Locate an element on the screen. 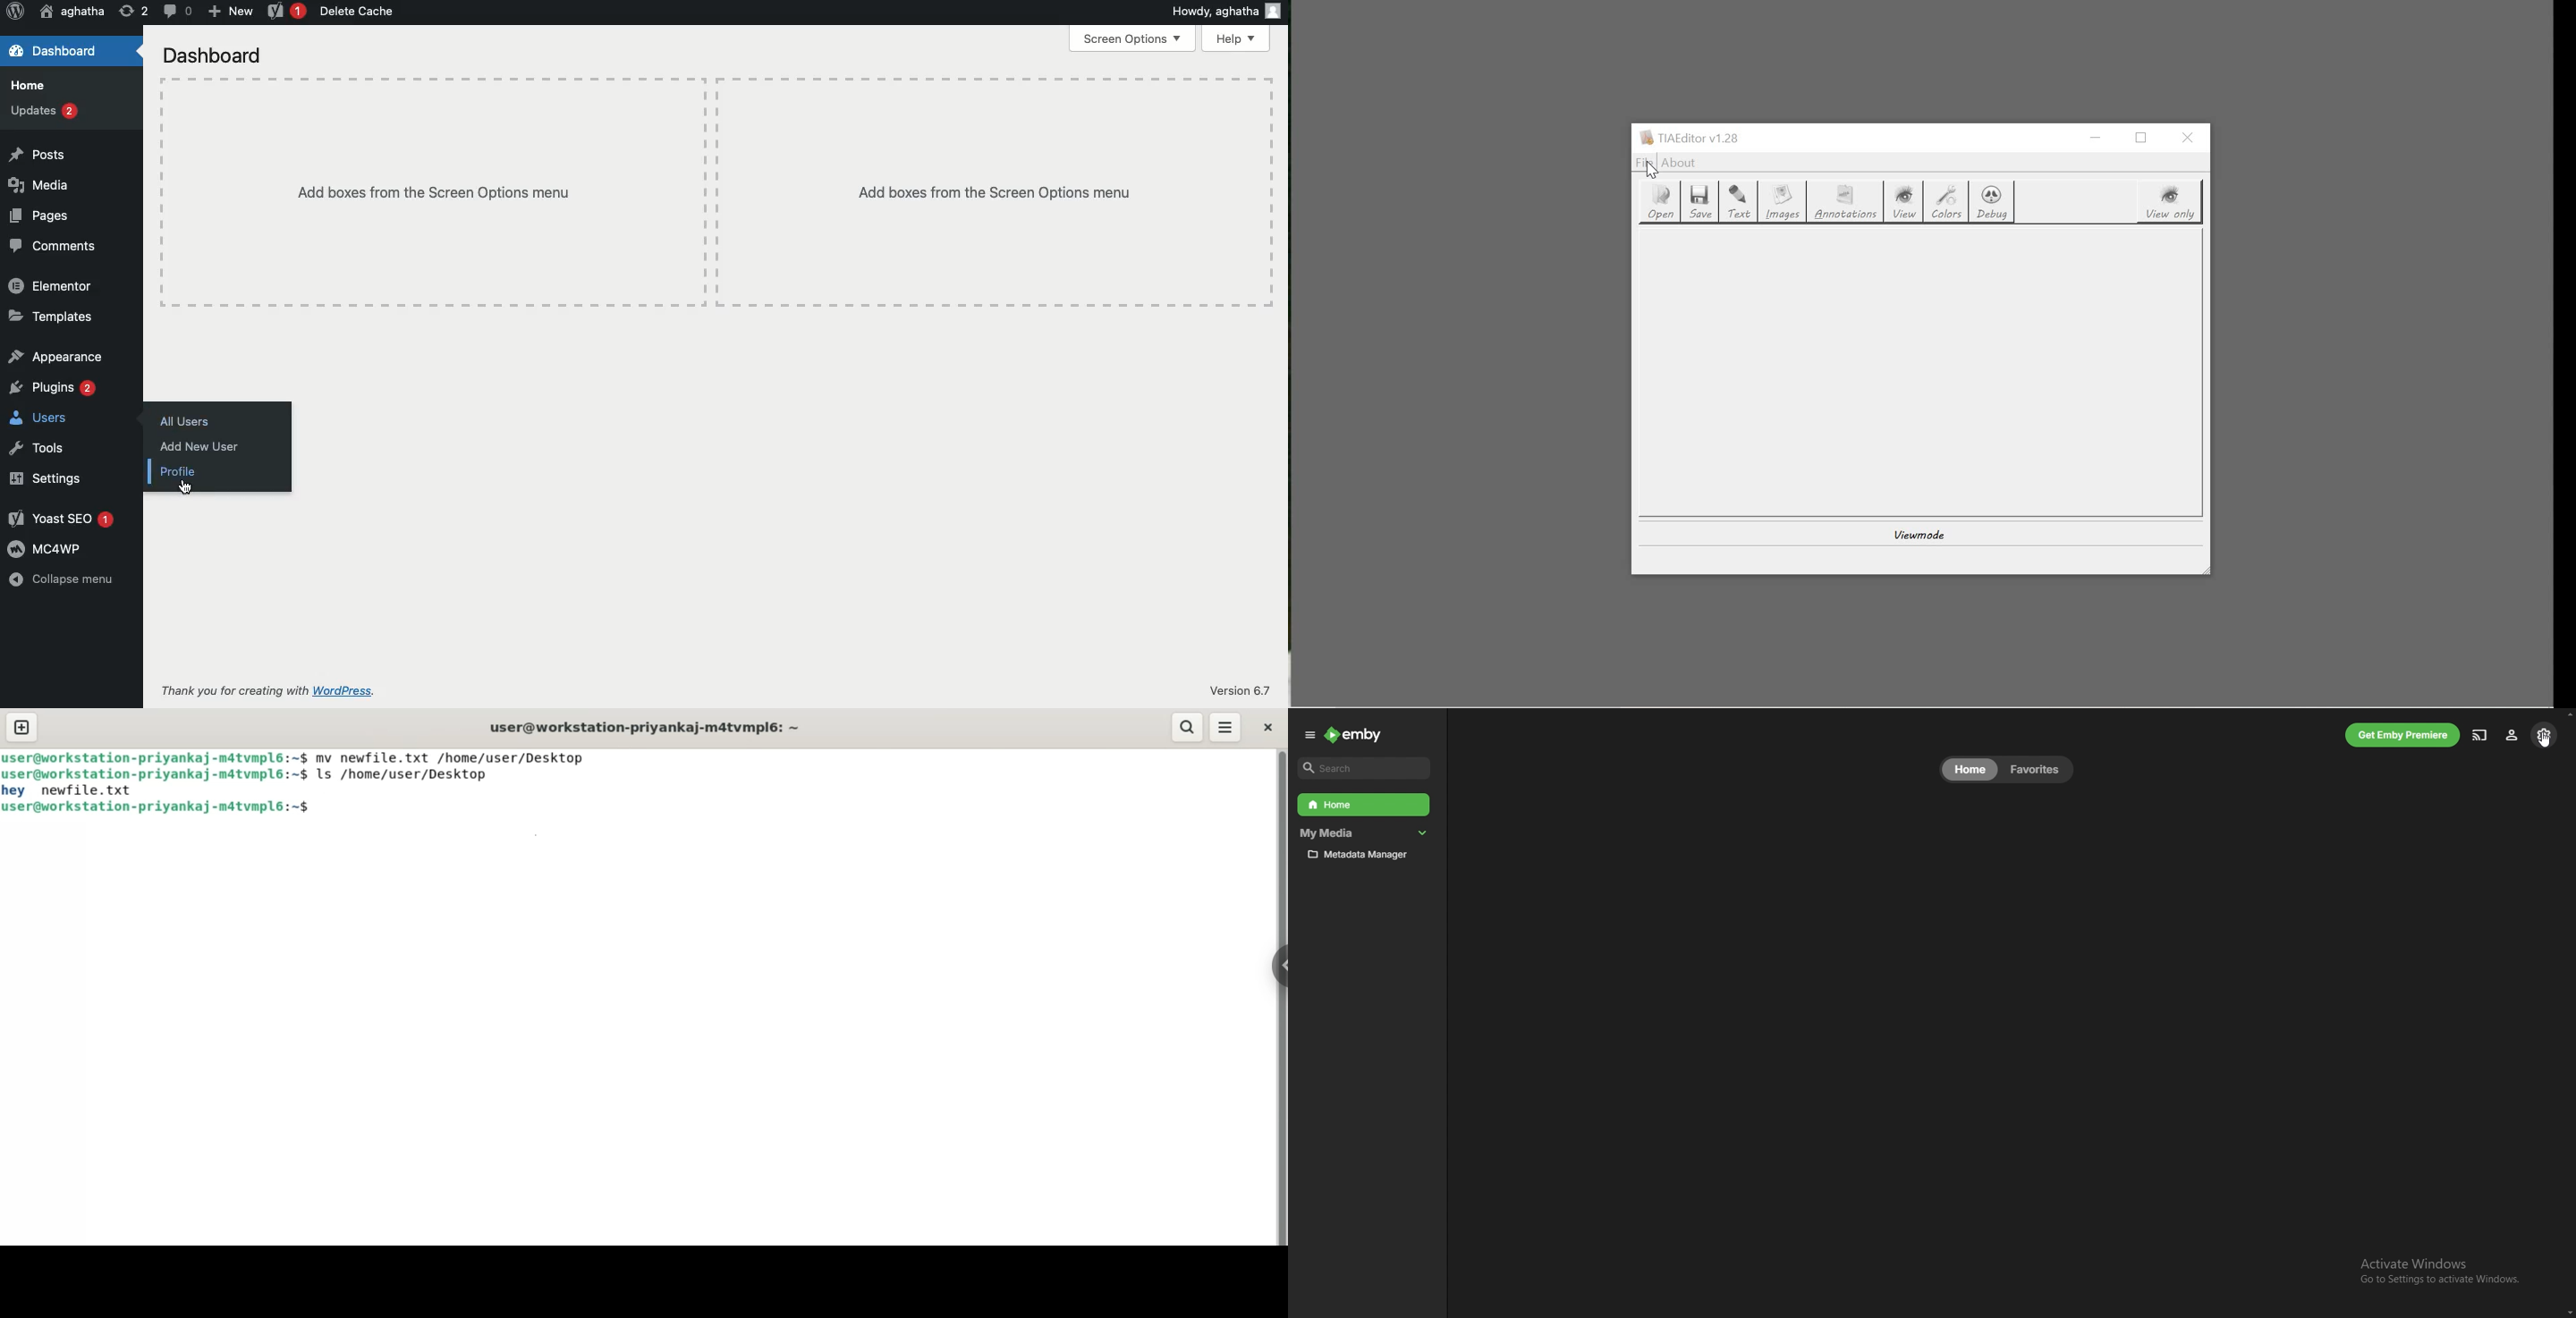 The image size is (2576, 1344). Logo is located at coordinates (14, 12).